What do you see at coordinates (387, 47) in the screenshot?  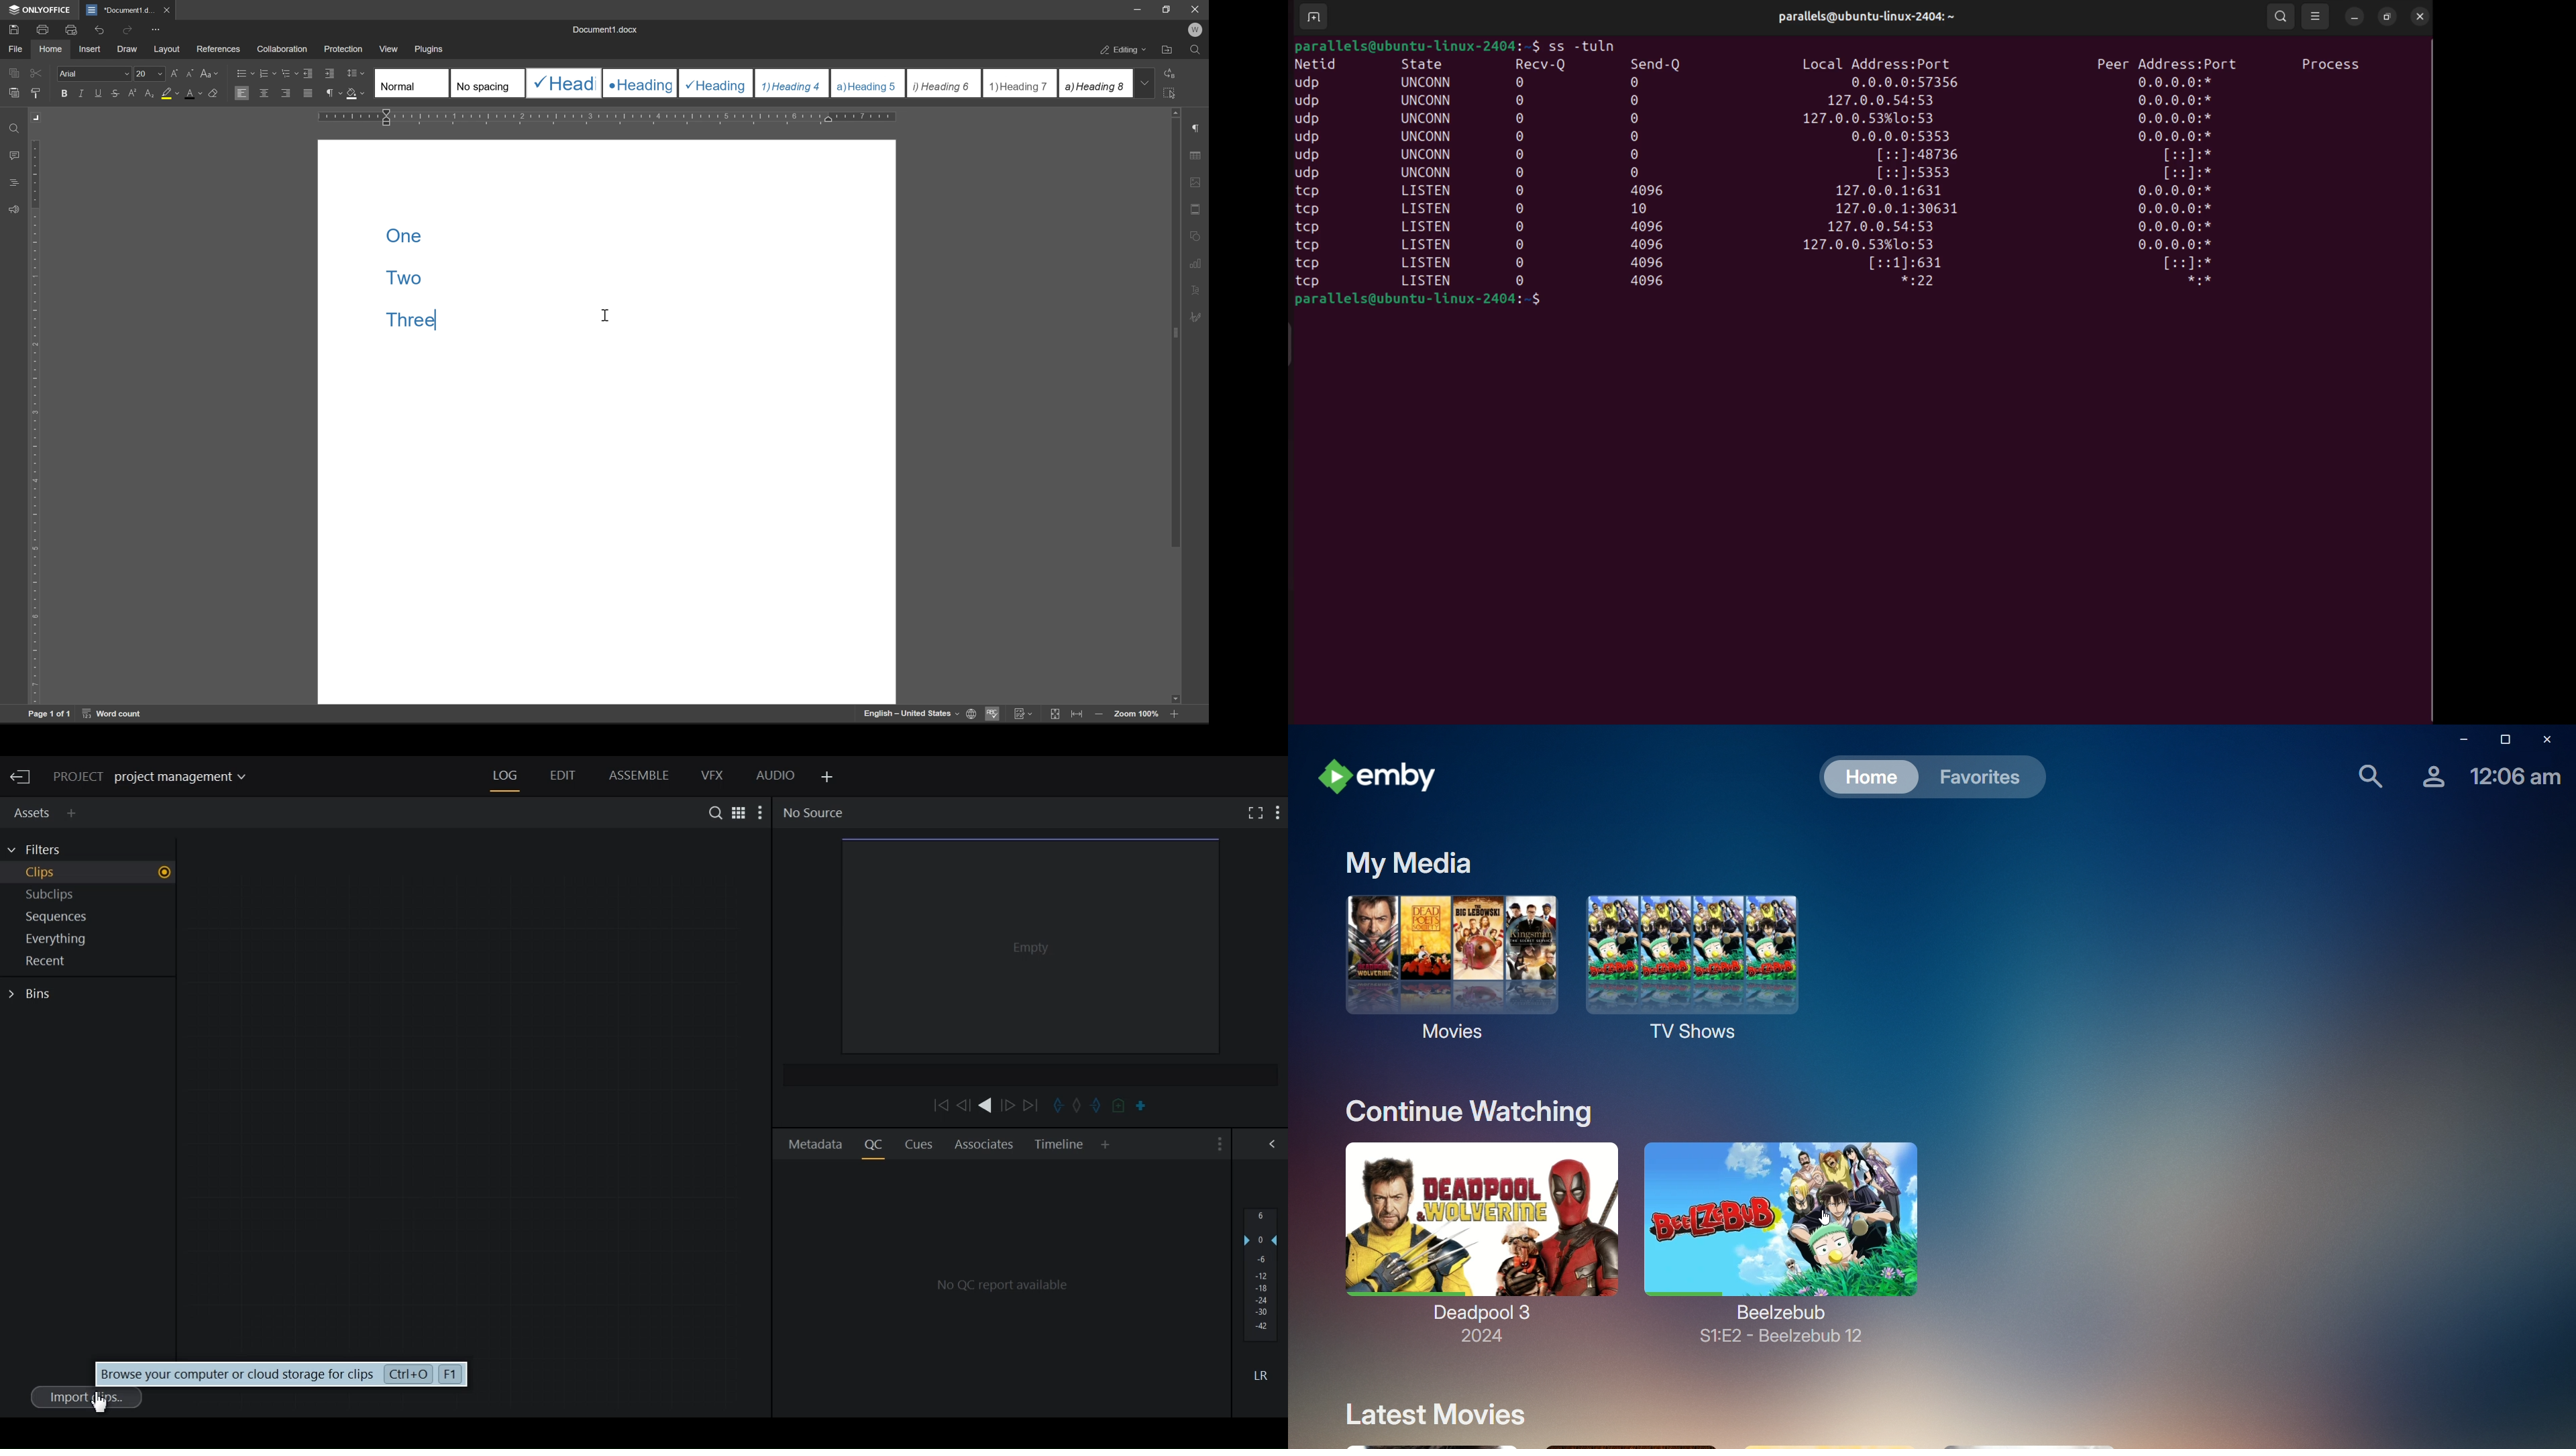 I see `view` at bounding box center [387, 47].